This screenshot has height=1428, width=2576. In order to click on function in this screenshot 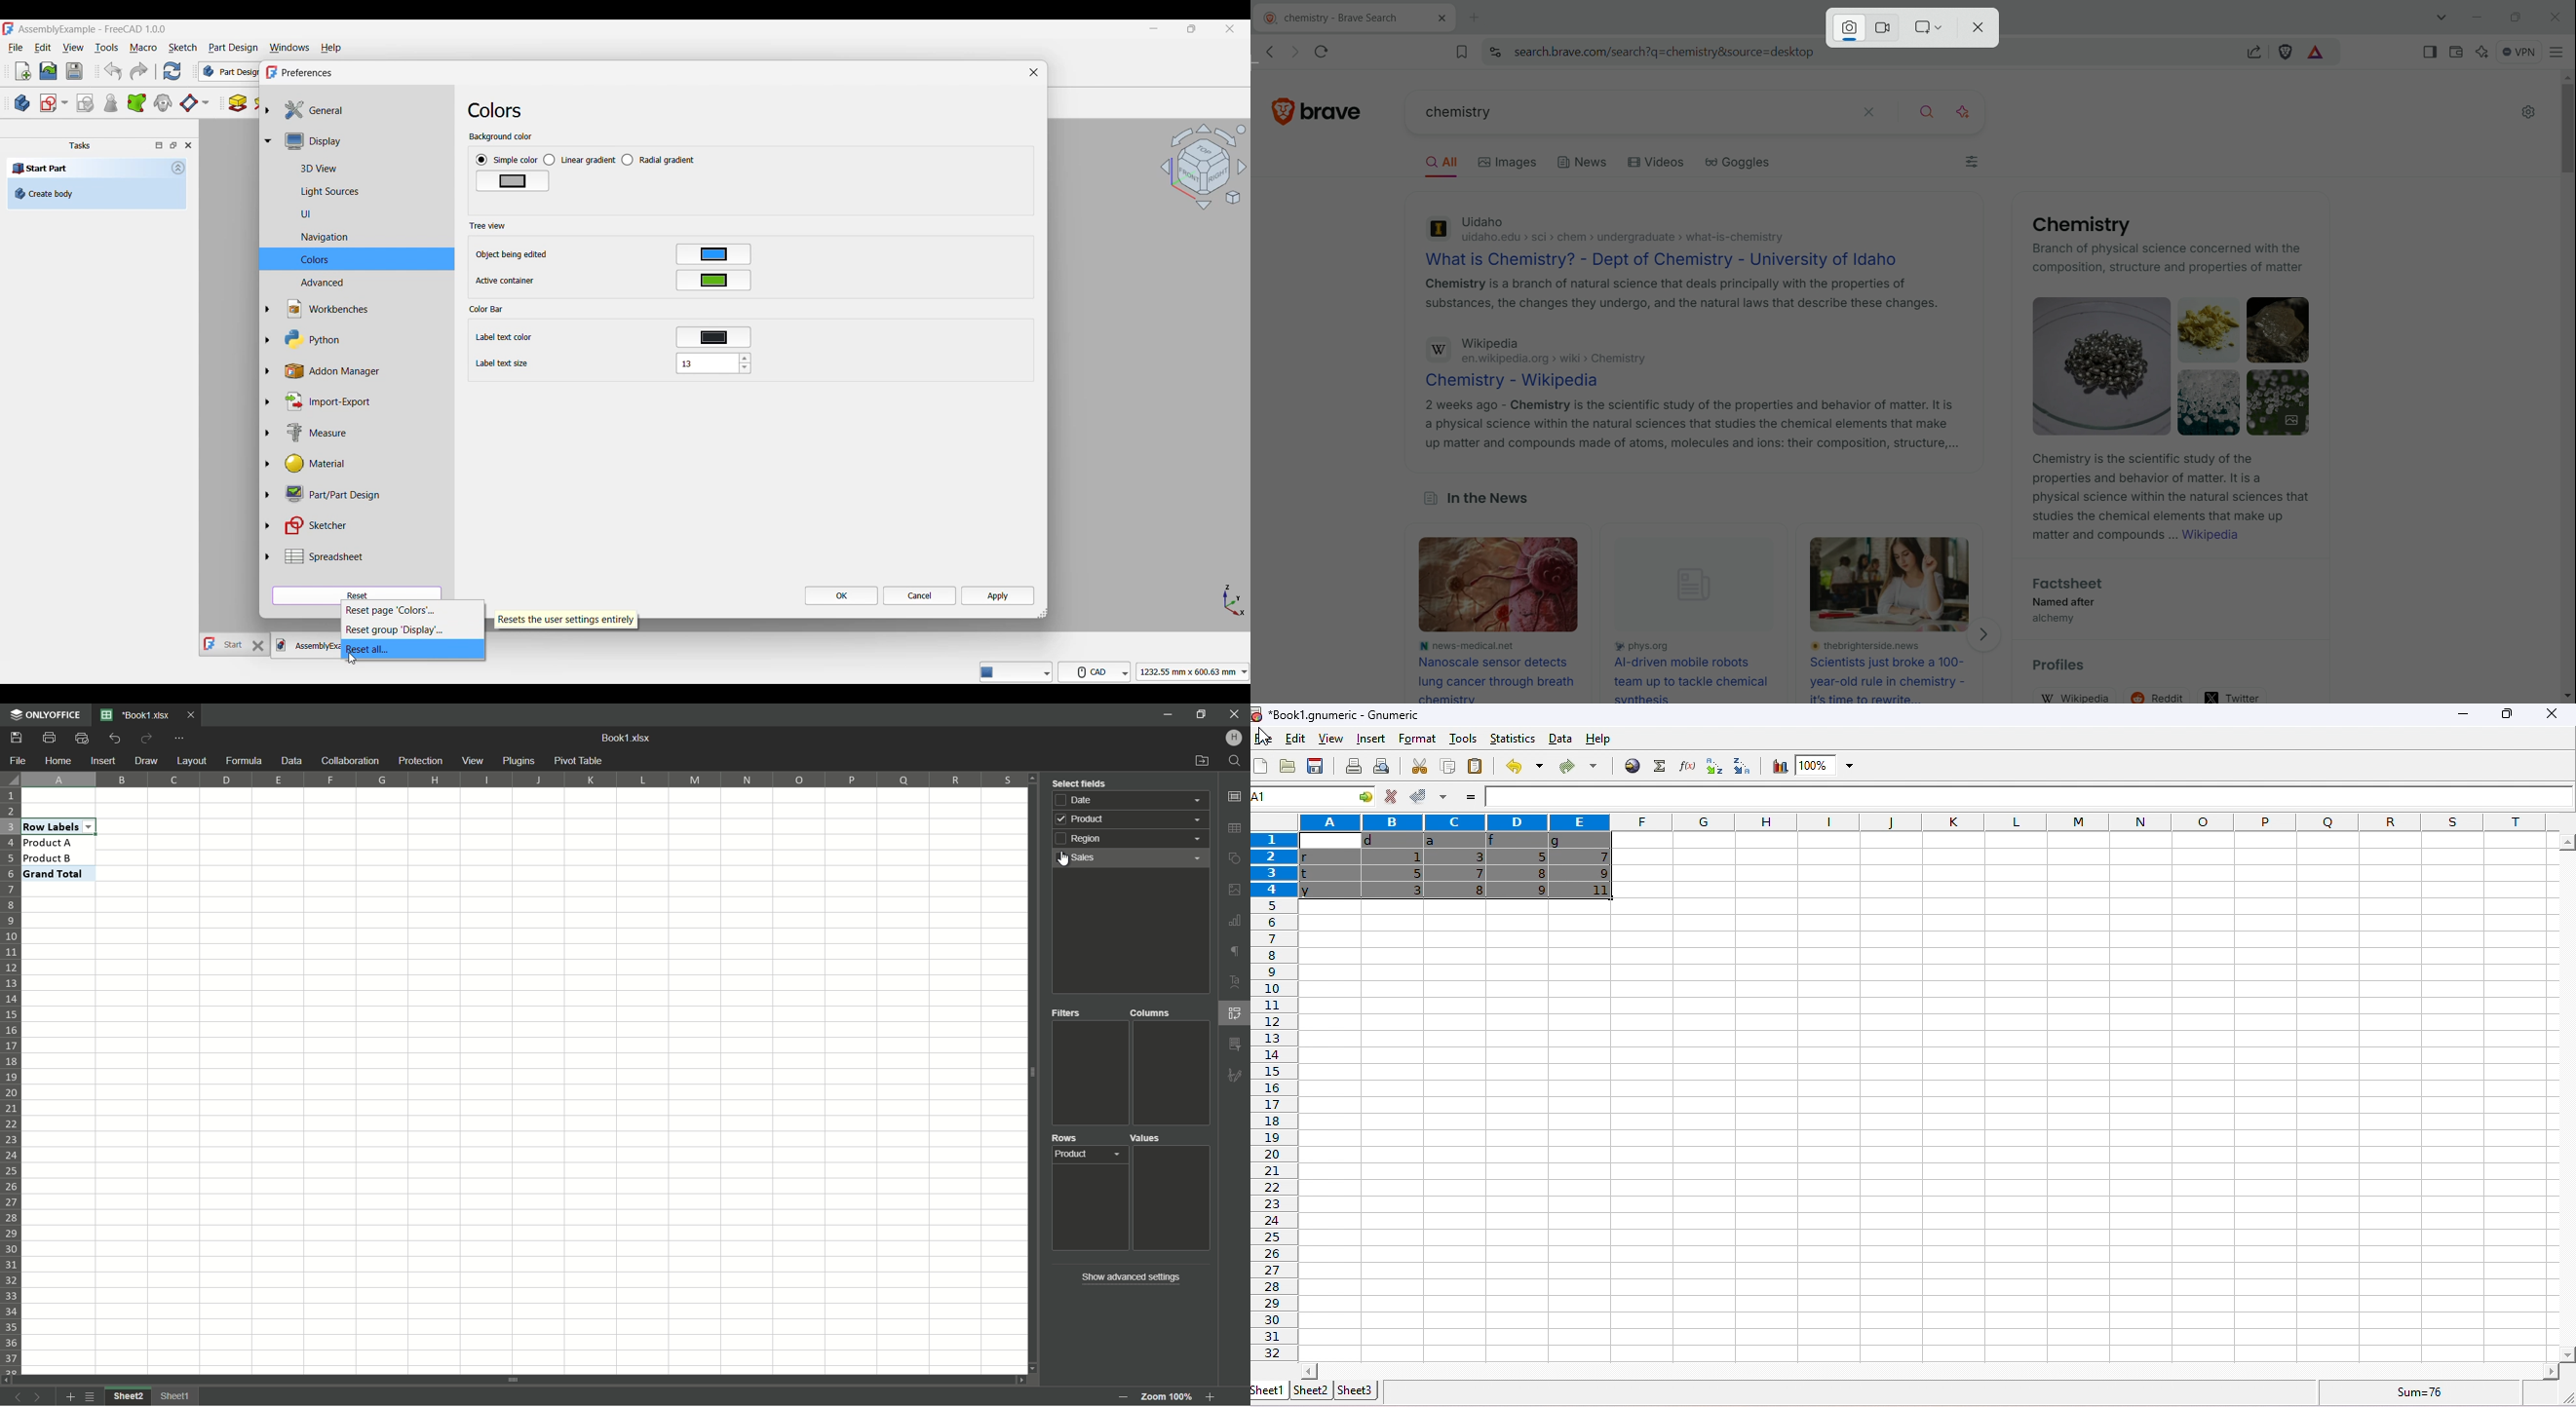, I will do `click(1657, 766)`.